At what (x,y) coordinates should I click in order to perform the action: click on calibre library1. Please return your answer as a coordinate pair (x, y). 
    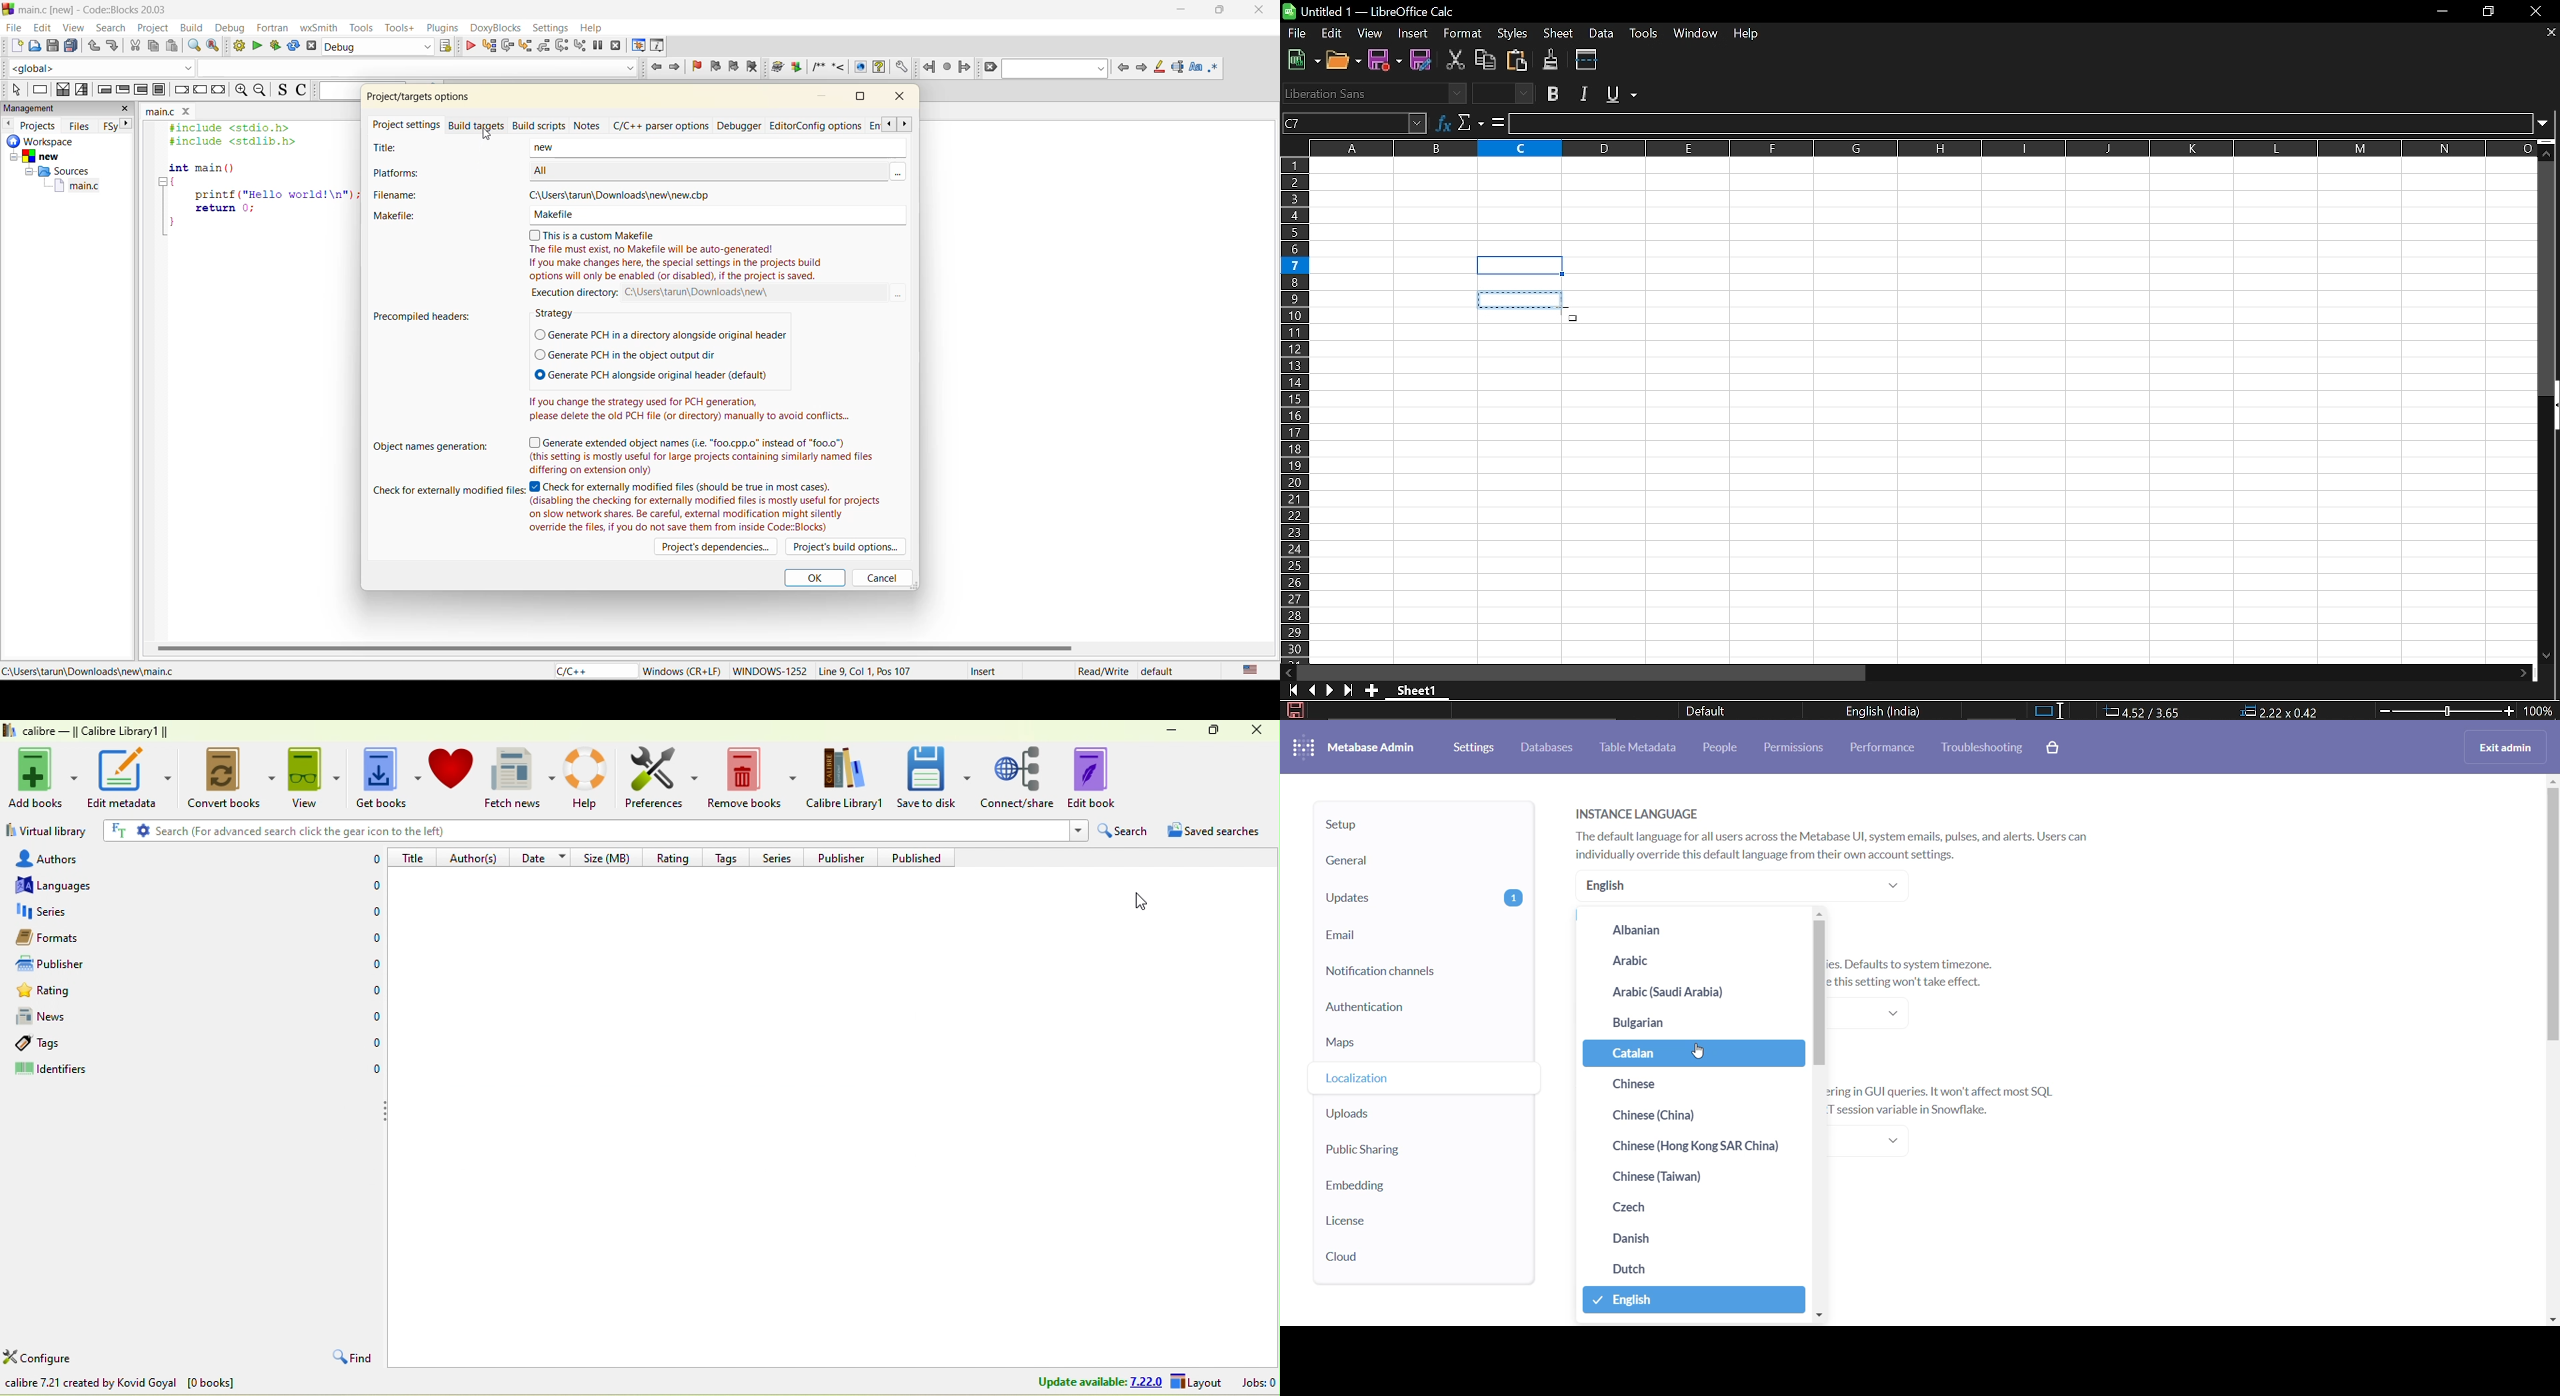
    Looking at the image, I should click on (847, 778).